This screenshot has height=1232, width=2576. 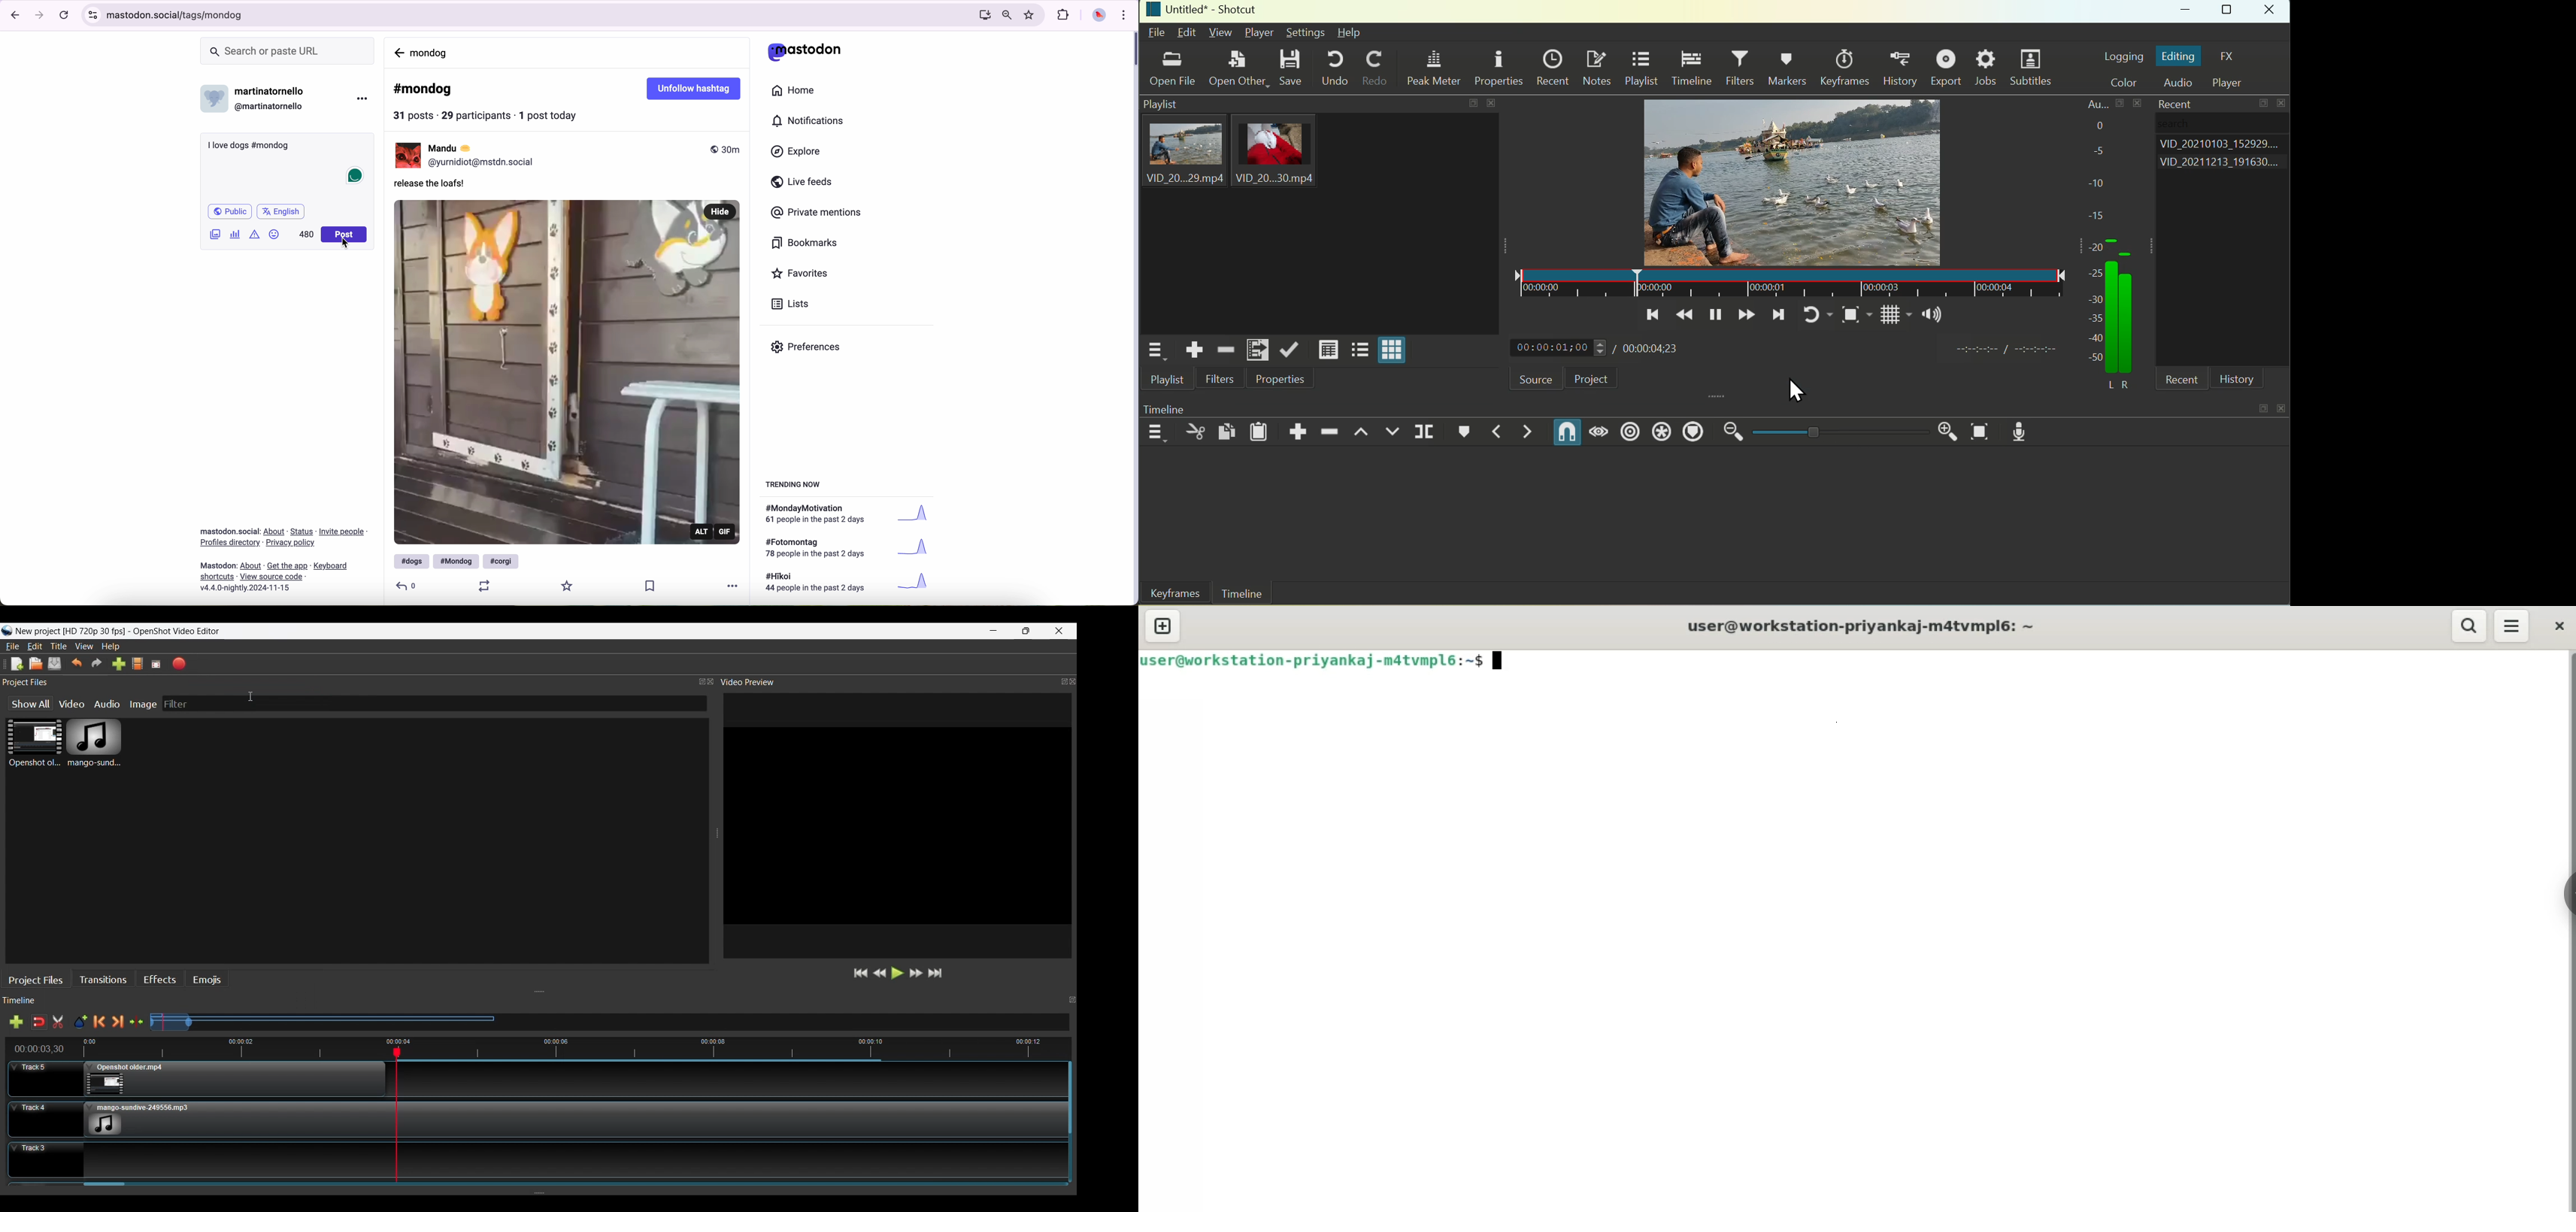 I want to click on Markers, so click(x=1790, y=67).